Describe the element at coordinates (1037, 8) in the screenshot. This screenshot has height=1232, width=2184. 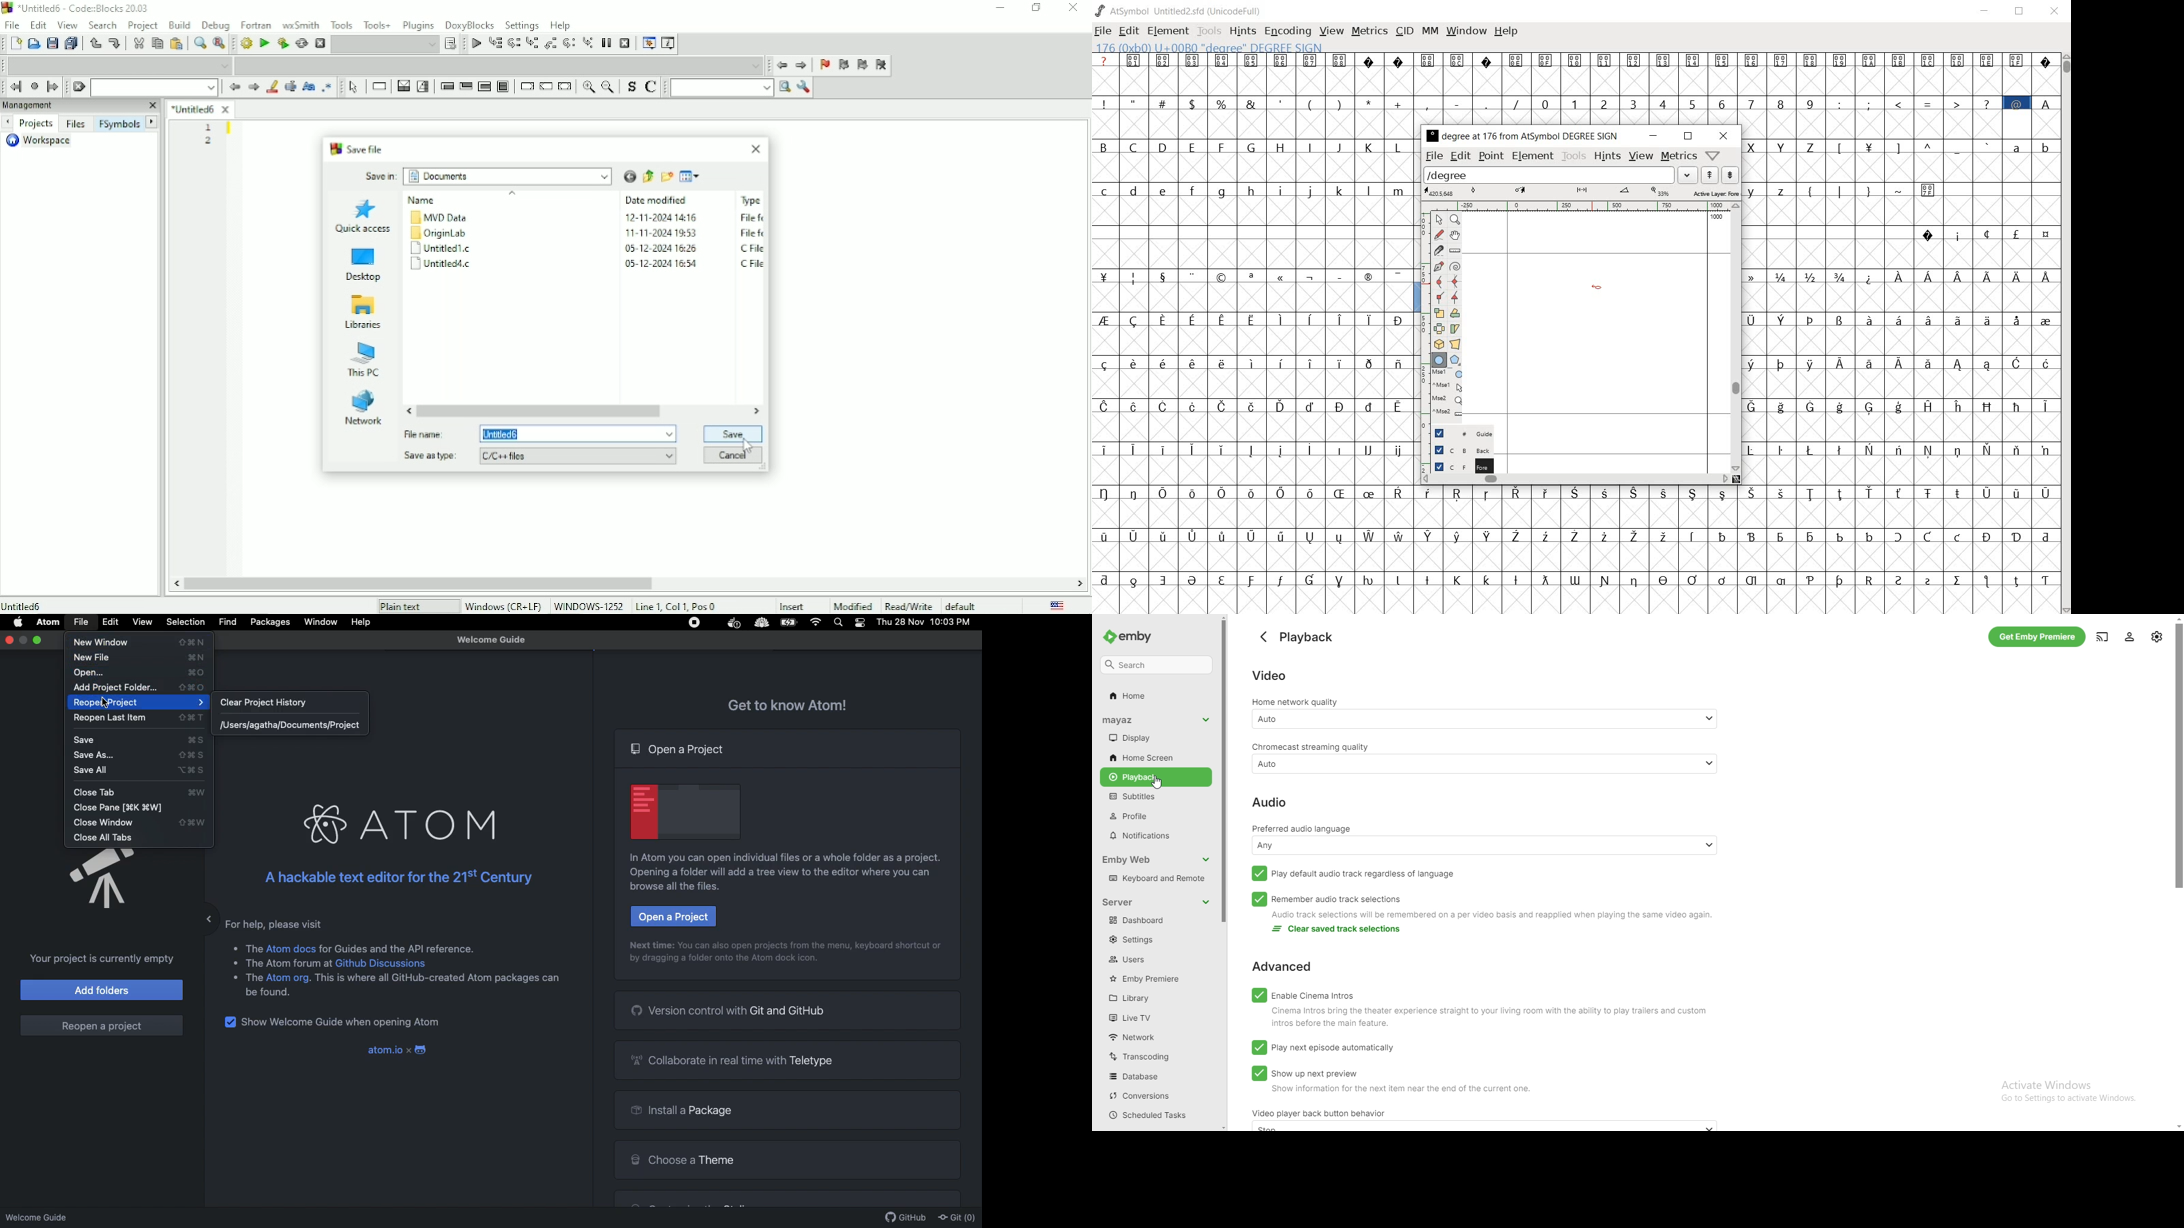
I see `Restore down` at that location.